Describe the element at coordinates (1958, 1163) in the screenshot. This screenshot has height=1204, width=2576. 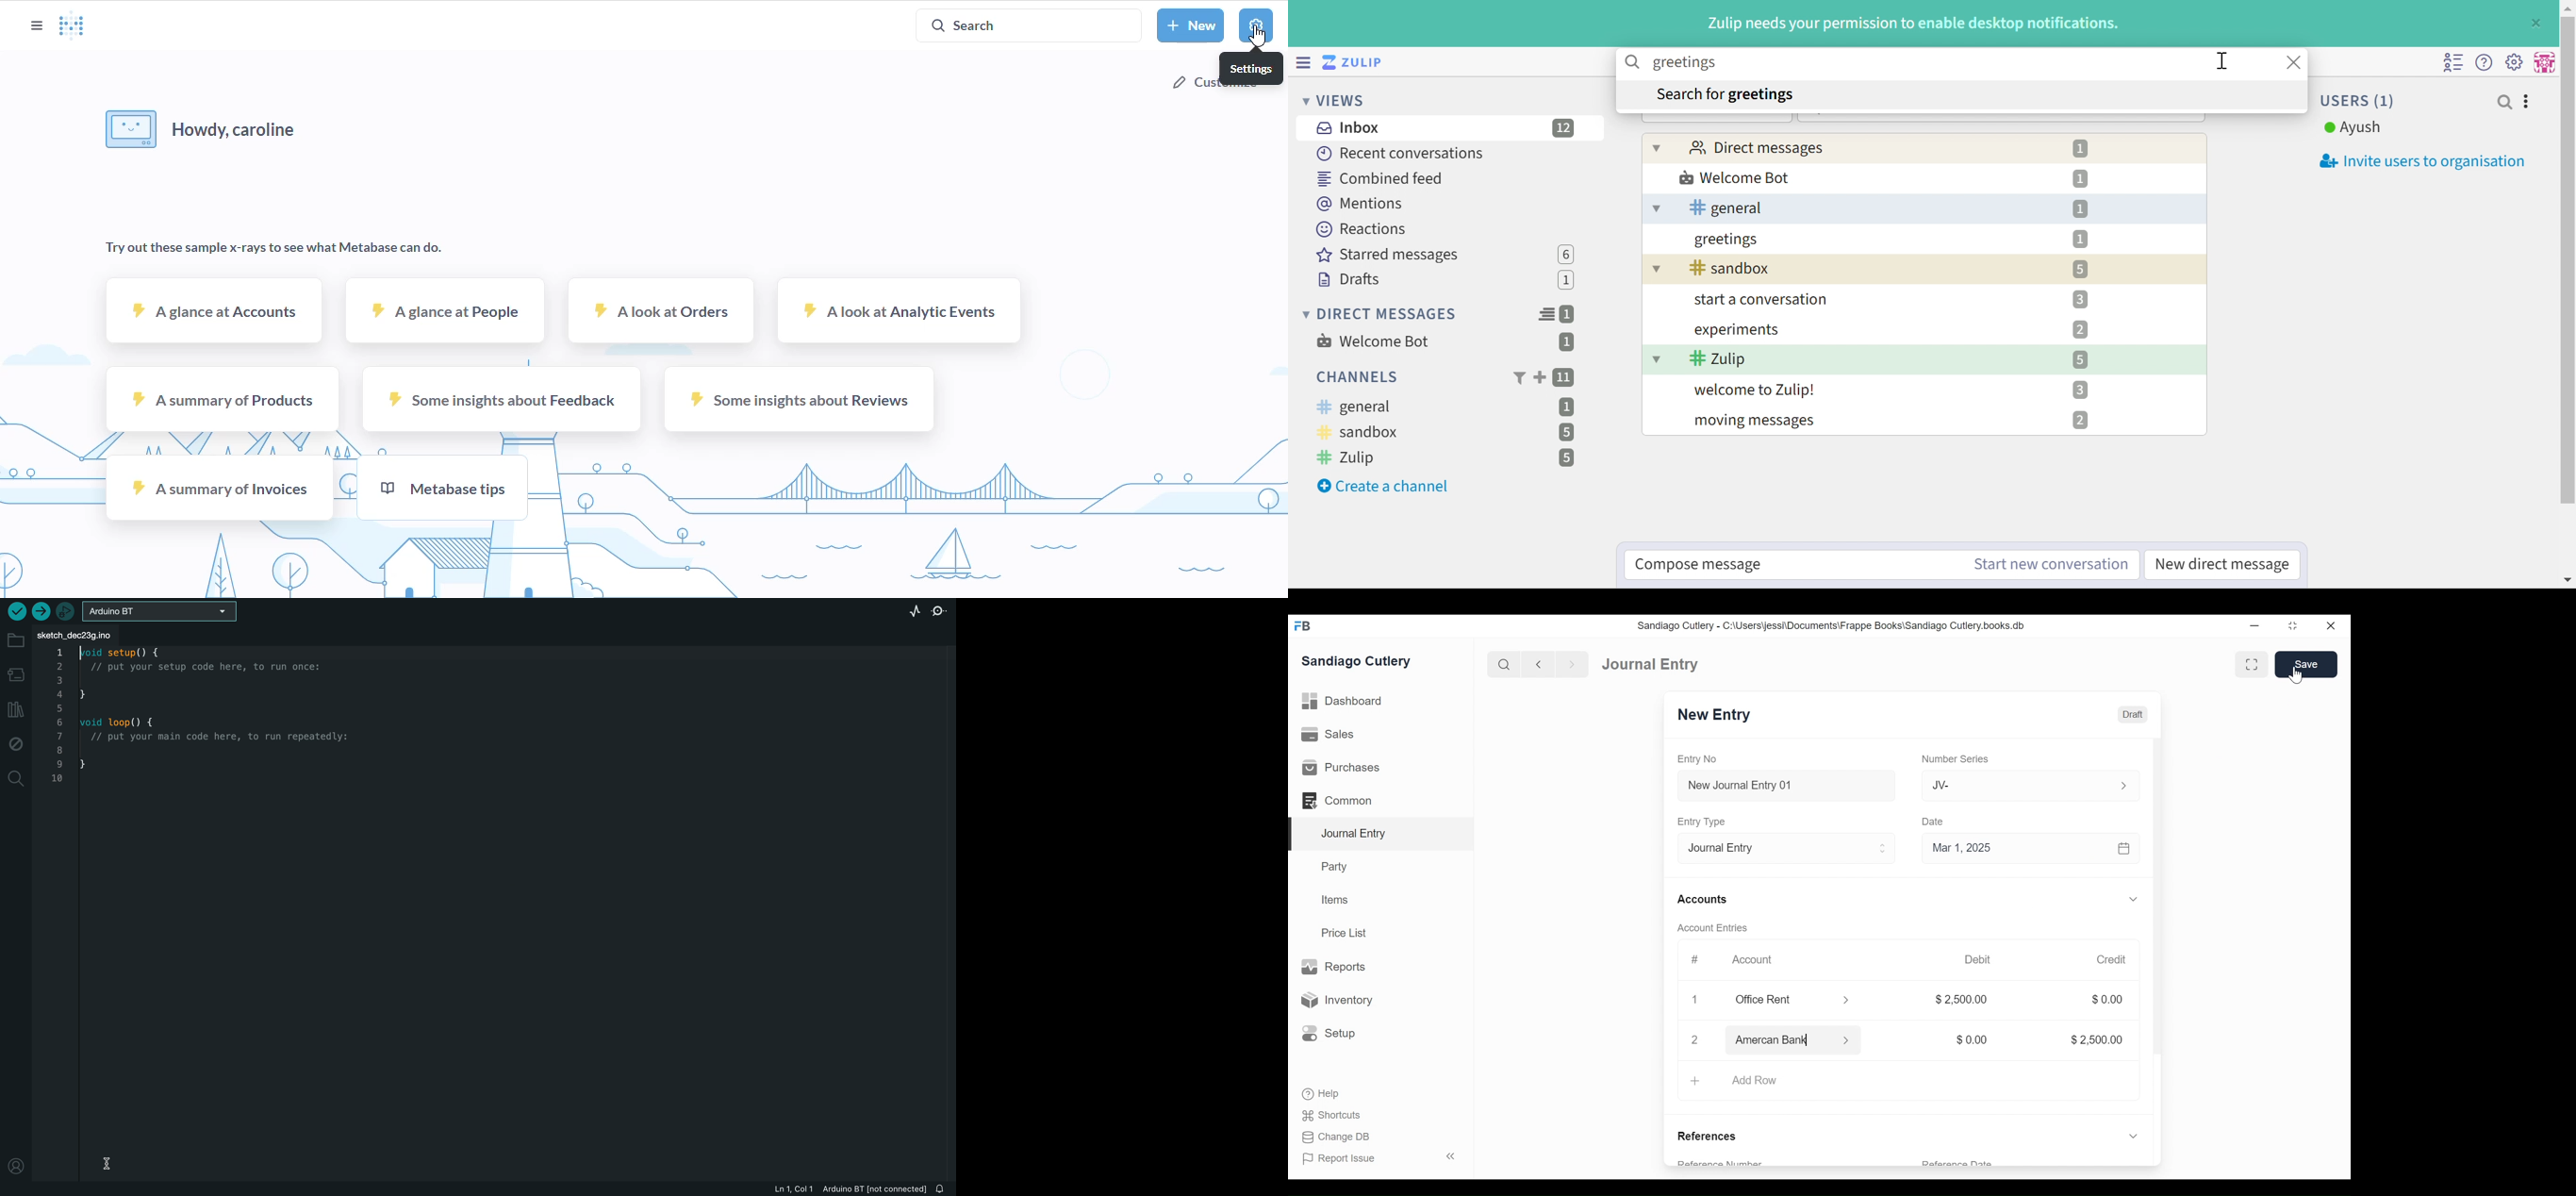
I see `Reference Date` at that location.